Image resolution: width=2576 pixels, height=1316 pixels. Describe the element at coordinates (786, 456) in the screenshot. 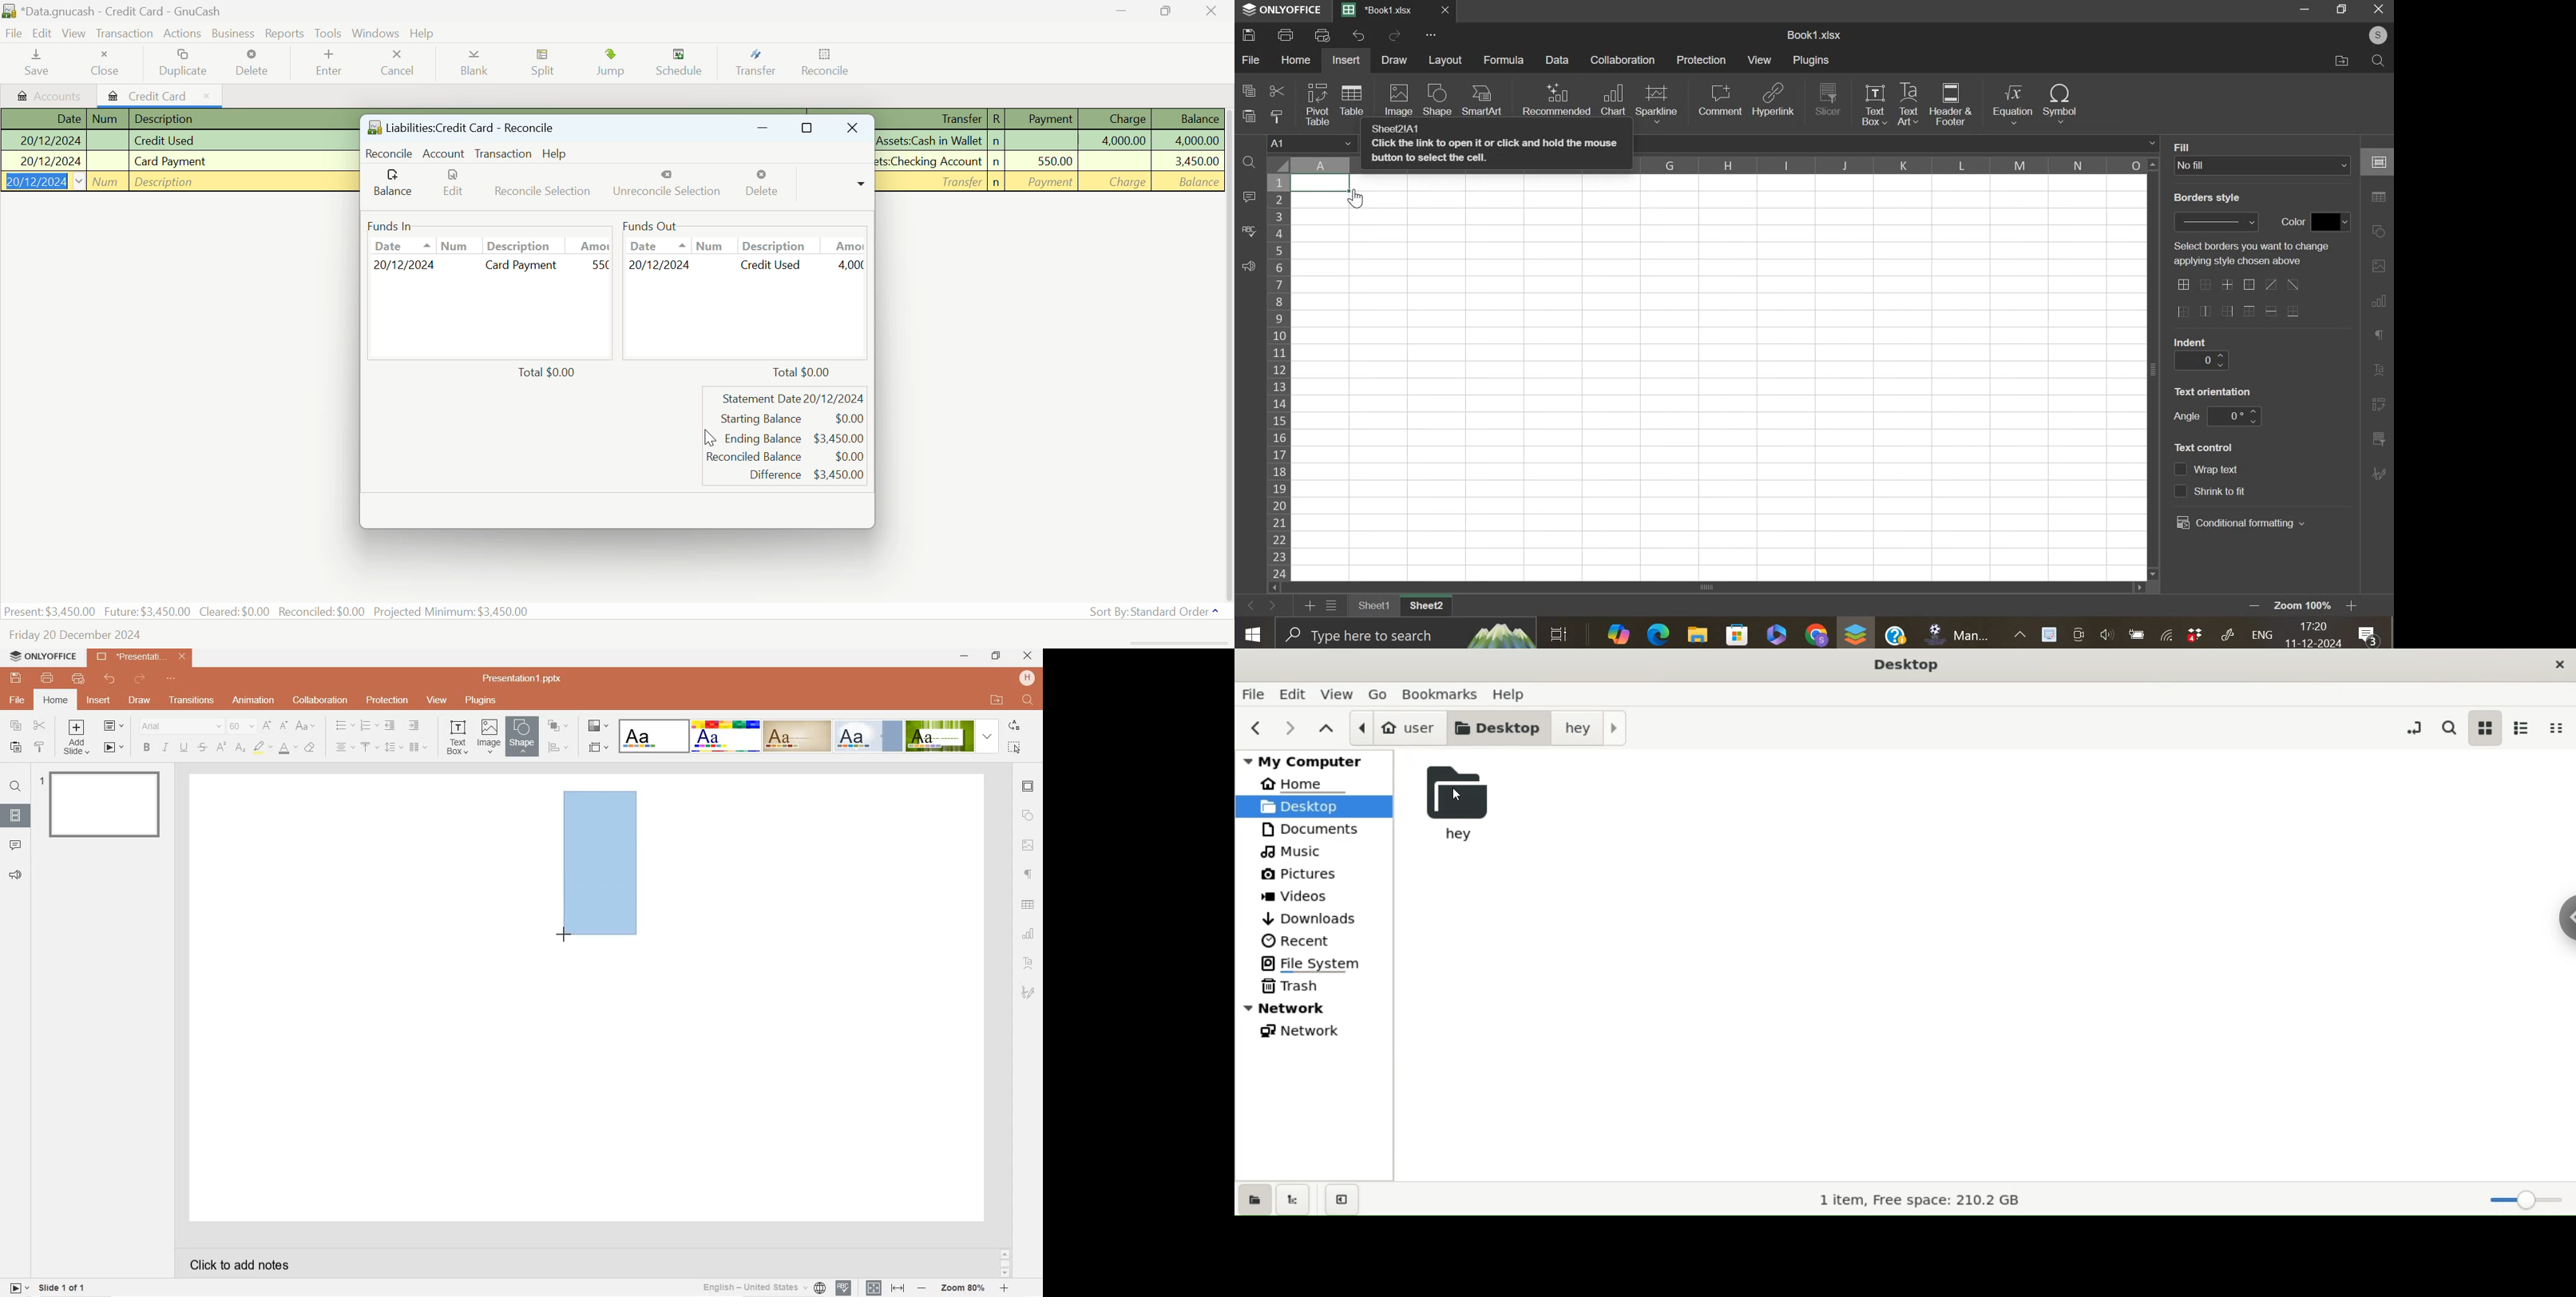

I see `Reconciled Balance $0.00` at that location.